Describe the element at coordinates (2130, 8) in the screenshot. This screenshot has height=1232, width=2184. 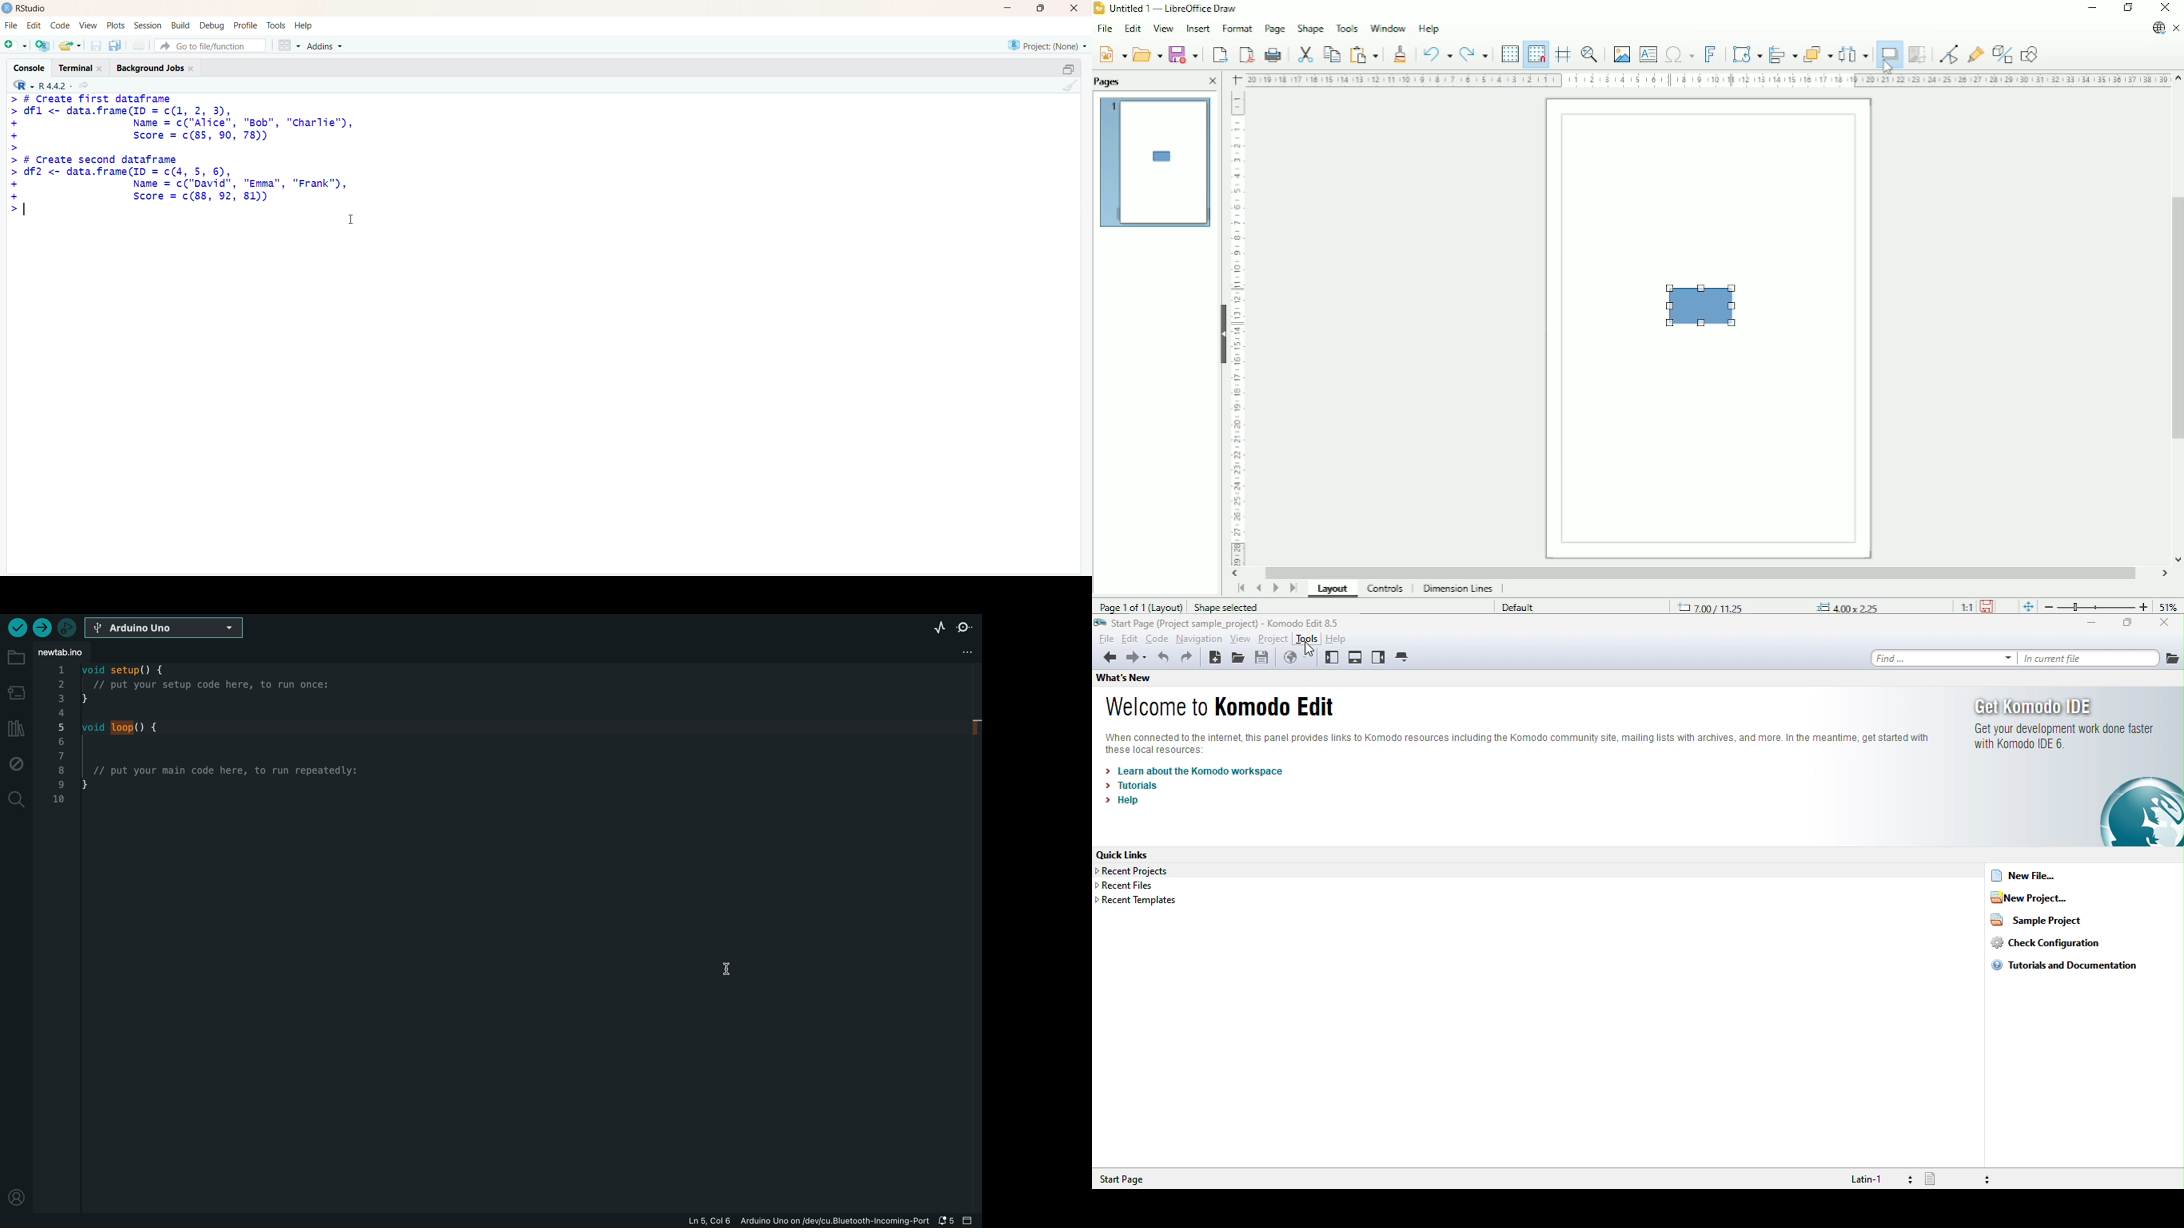
I see `Restore down` at that location.